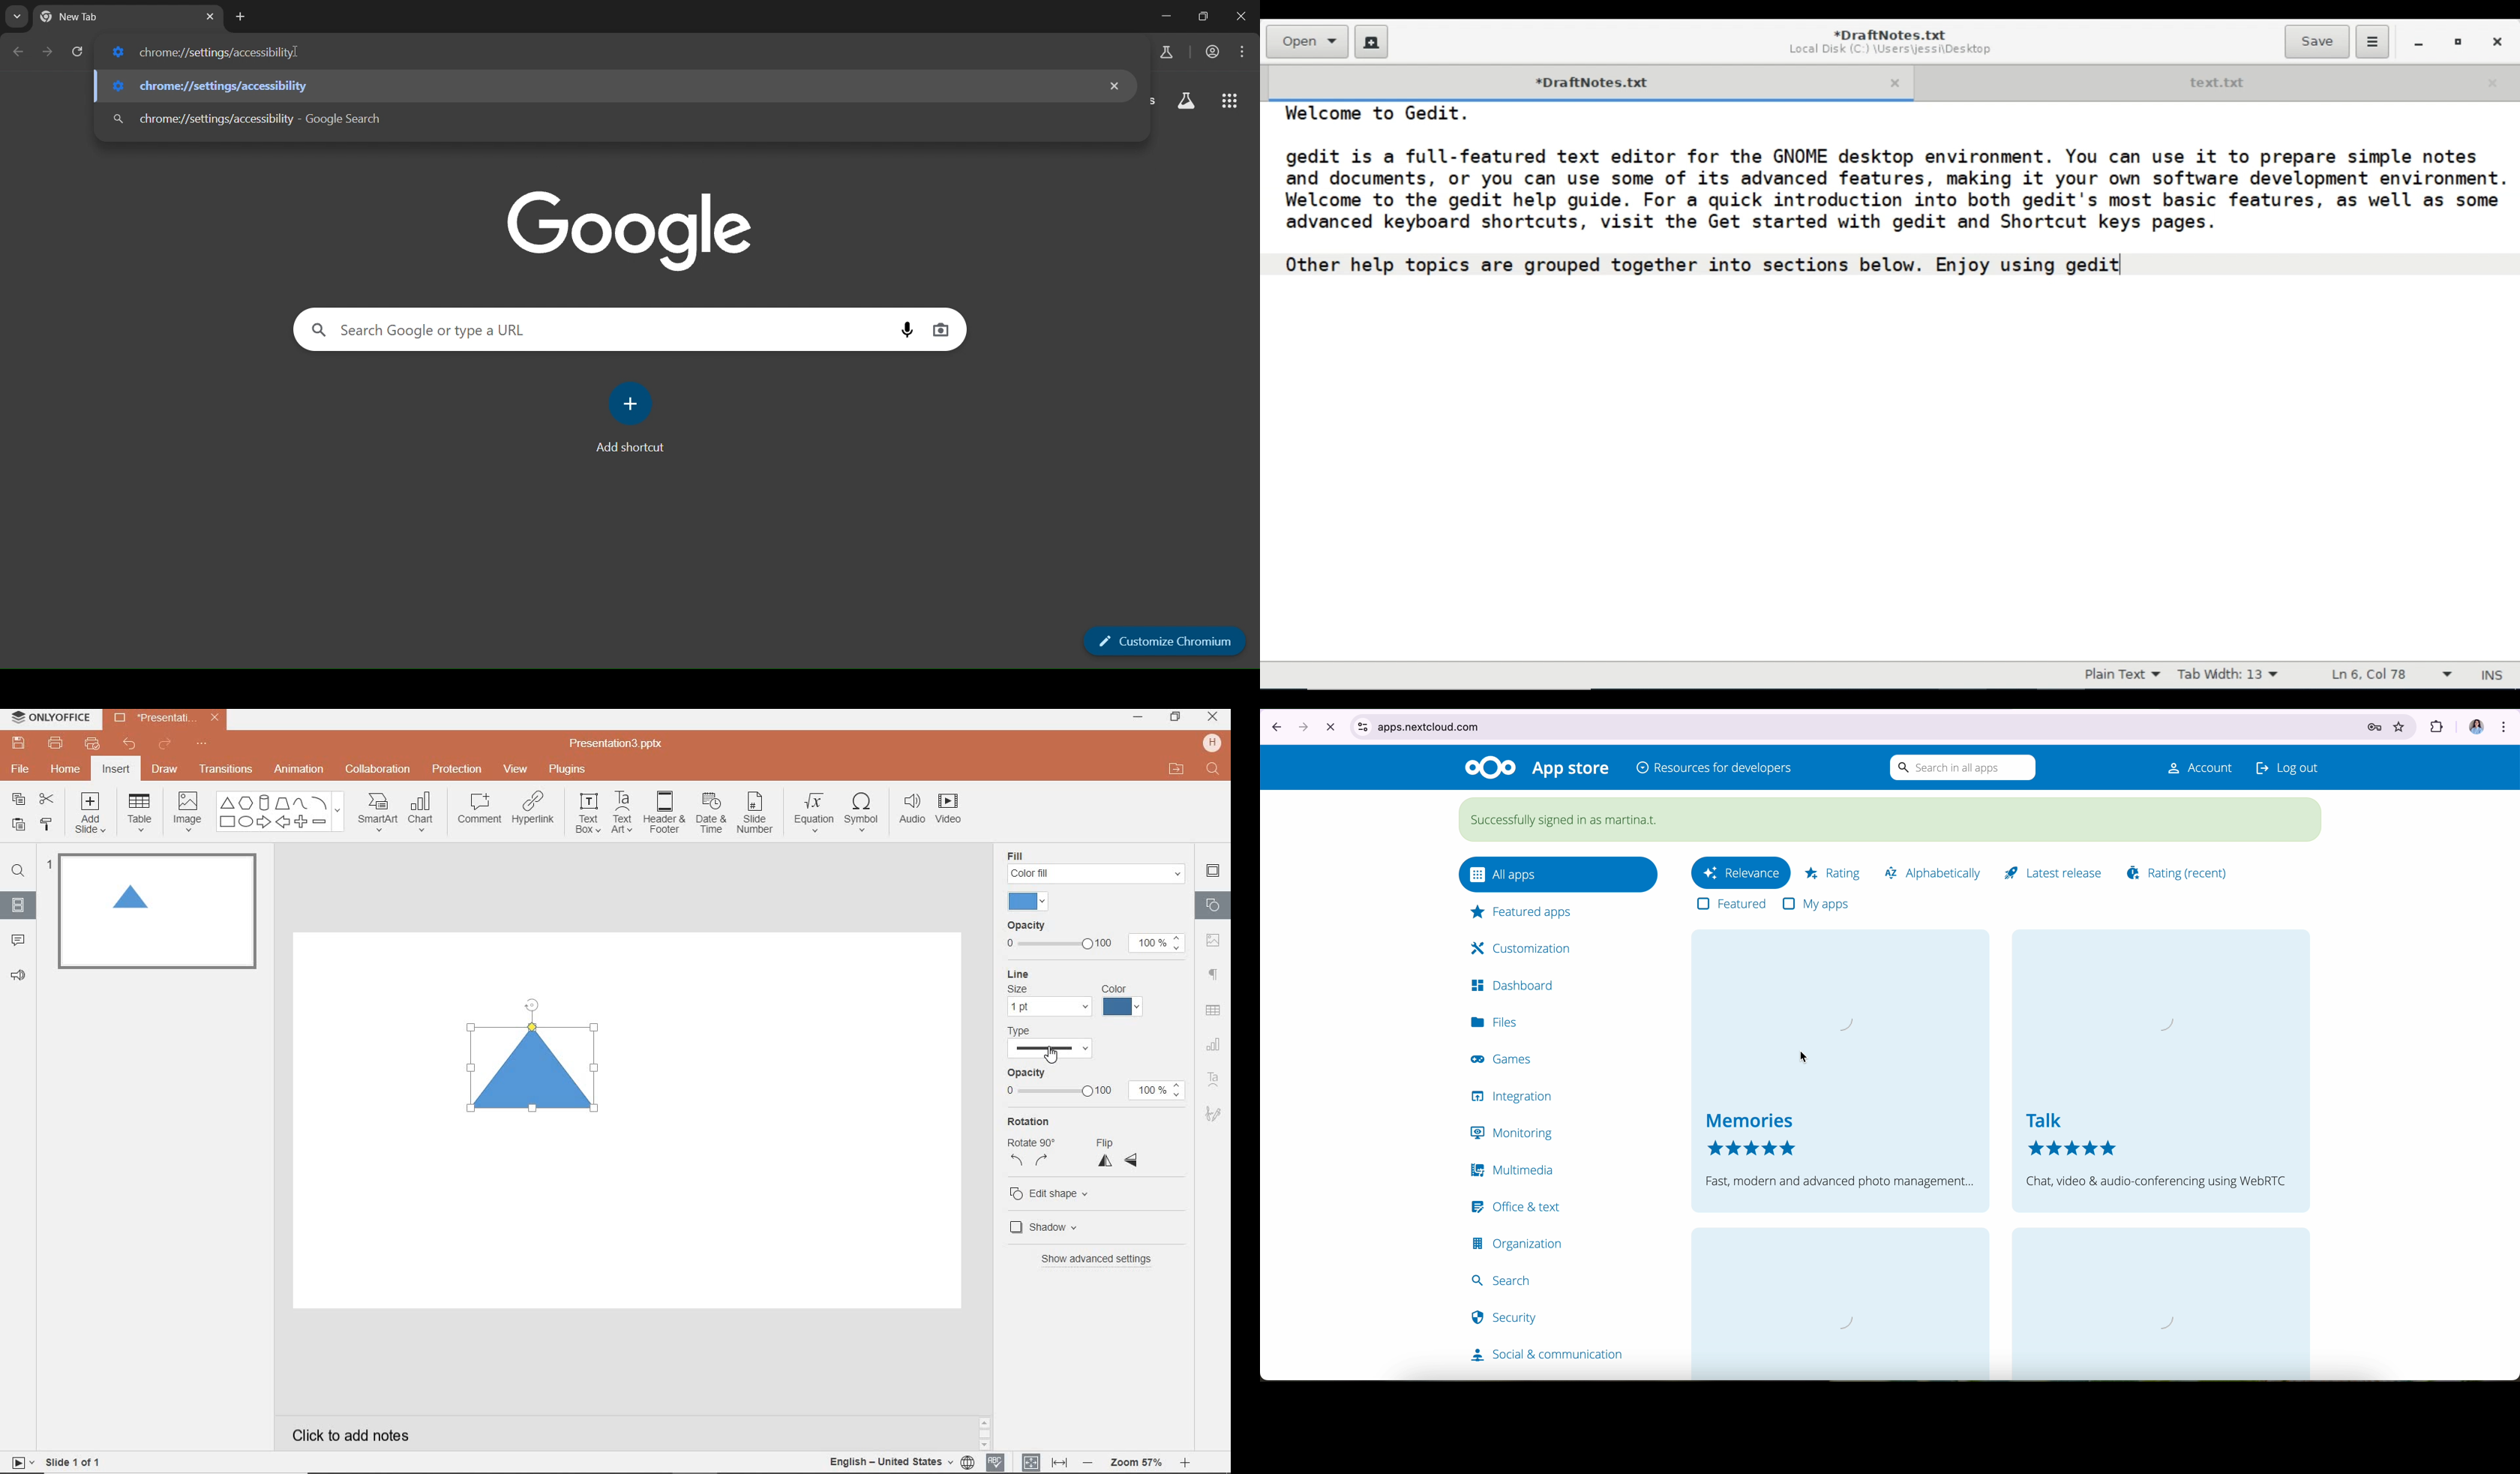 This screenshot has height=1484, width=2520. I want to click on image profile, so click(2479, 726).